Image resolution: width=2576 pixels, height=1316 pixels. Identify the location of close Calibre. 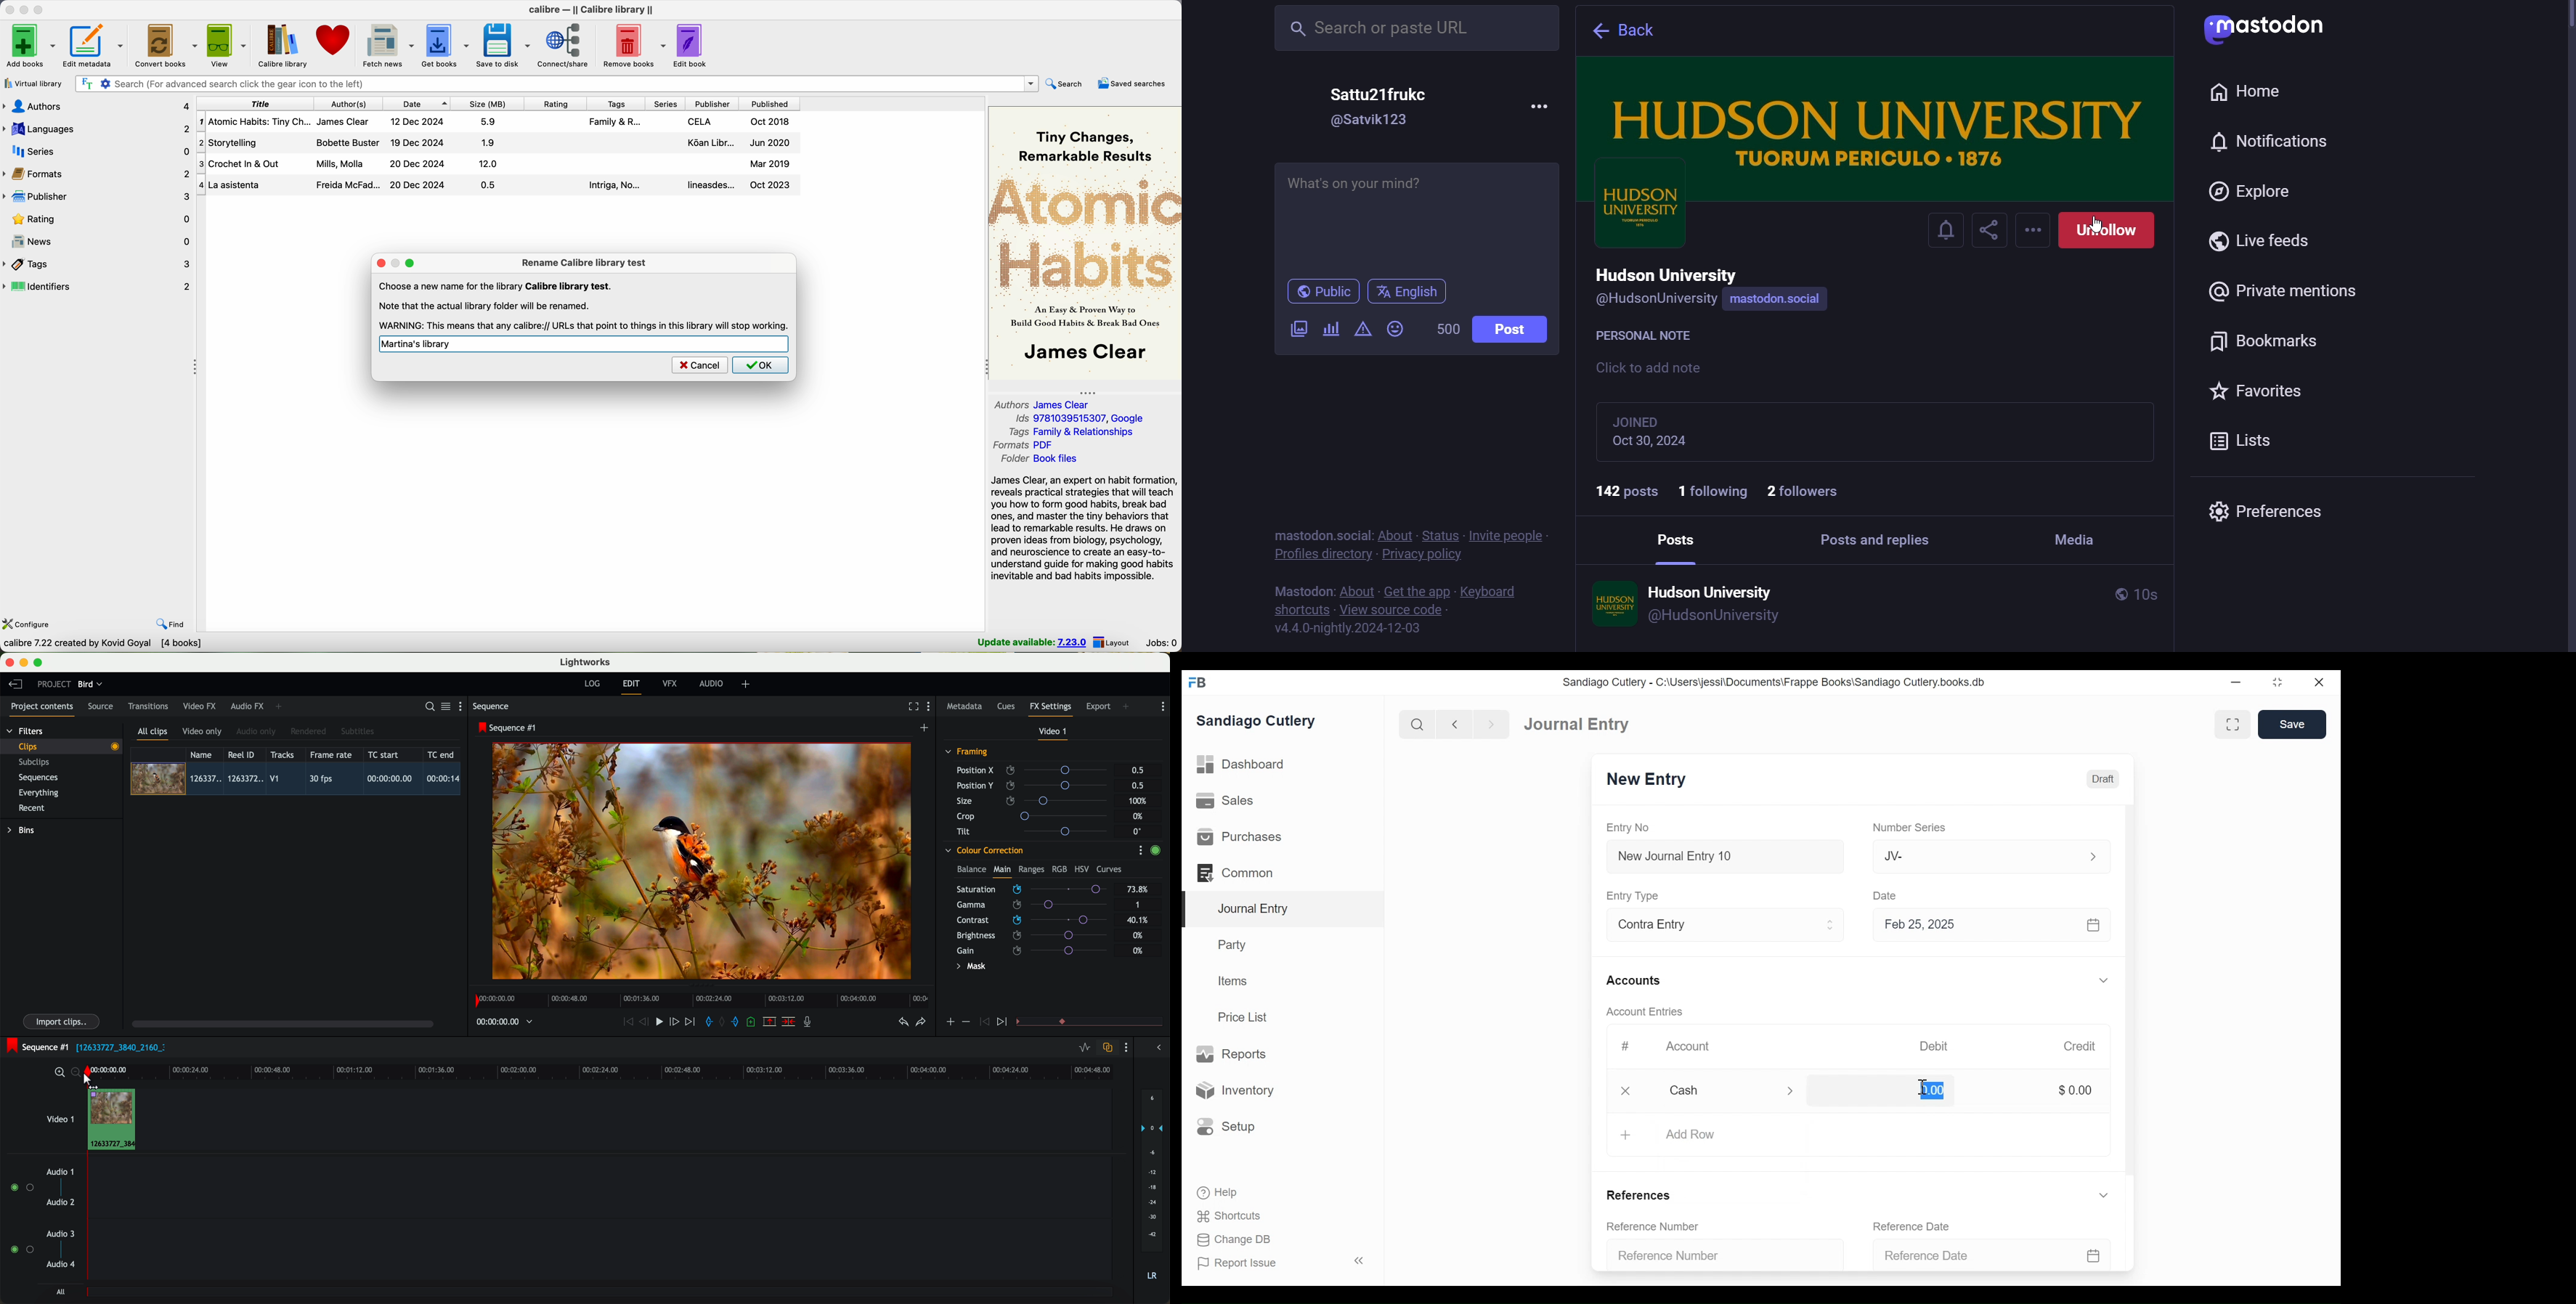
(8, 10).